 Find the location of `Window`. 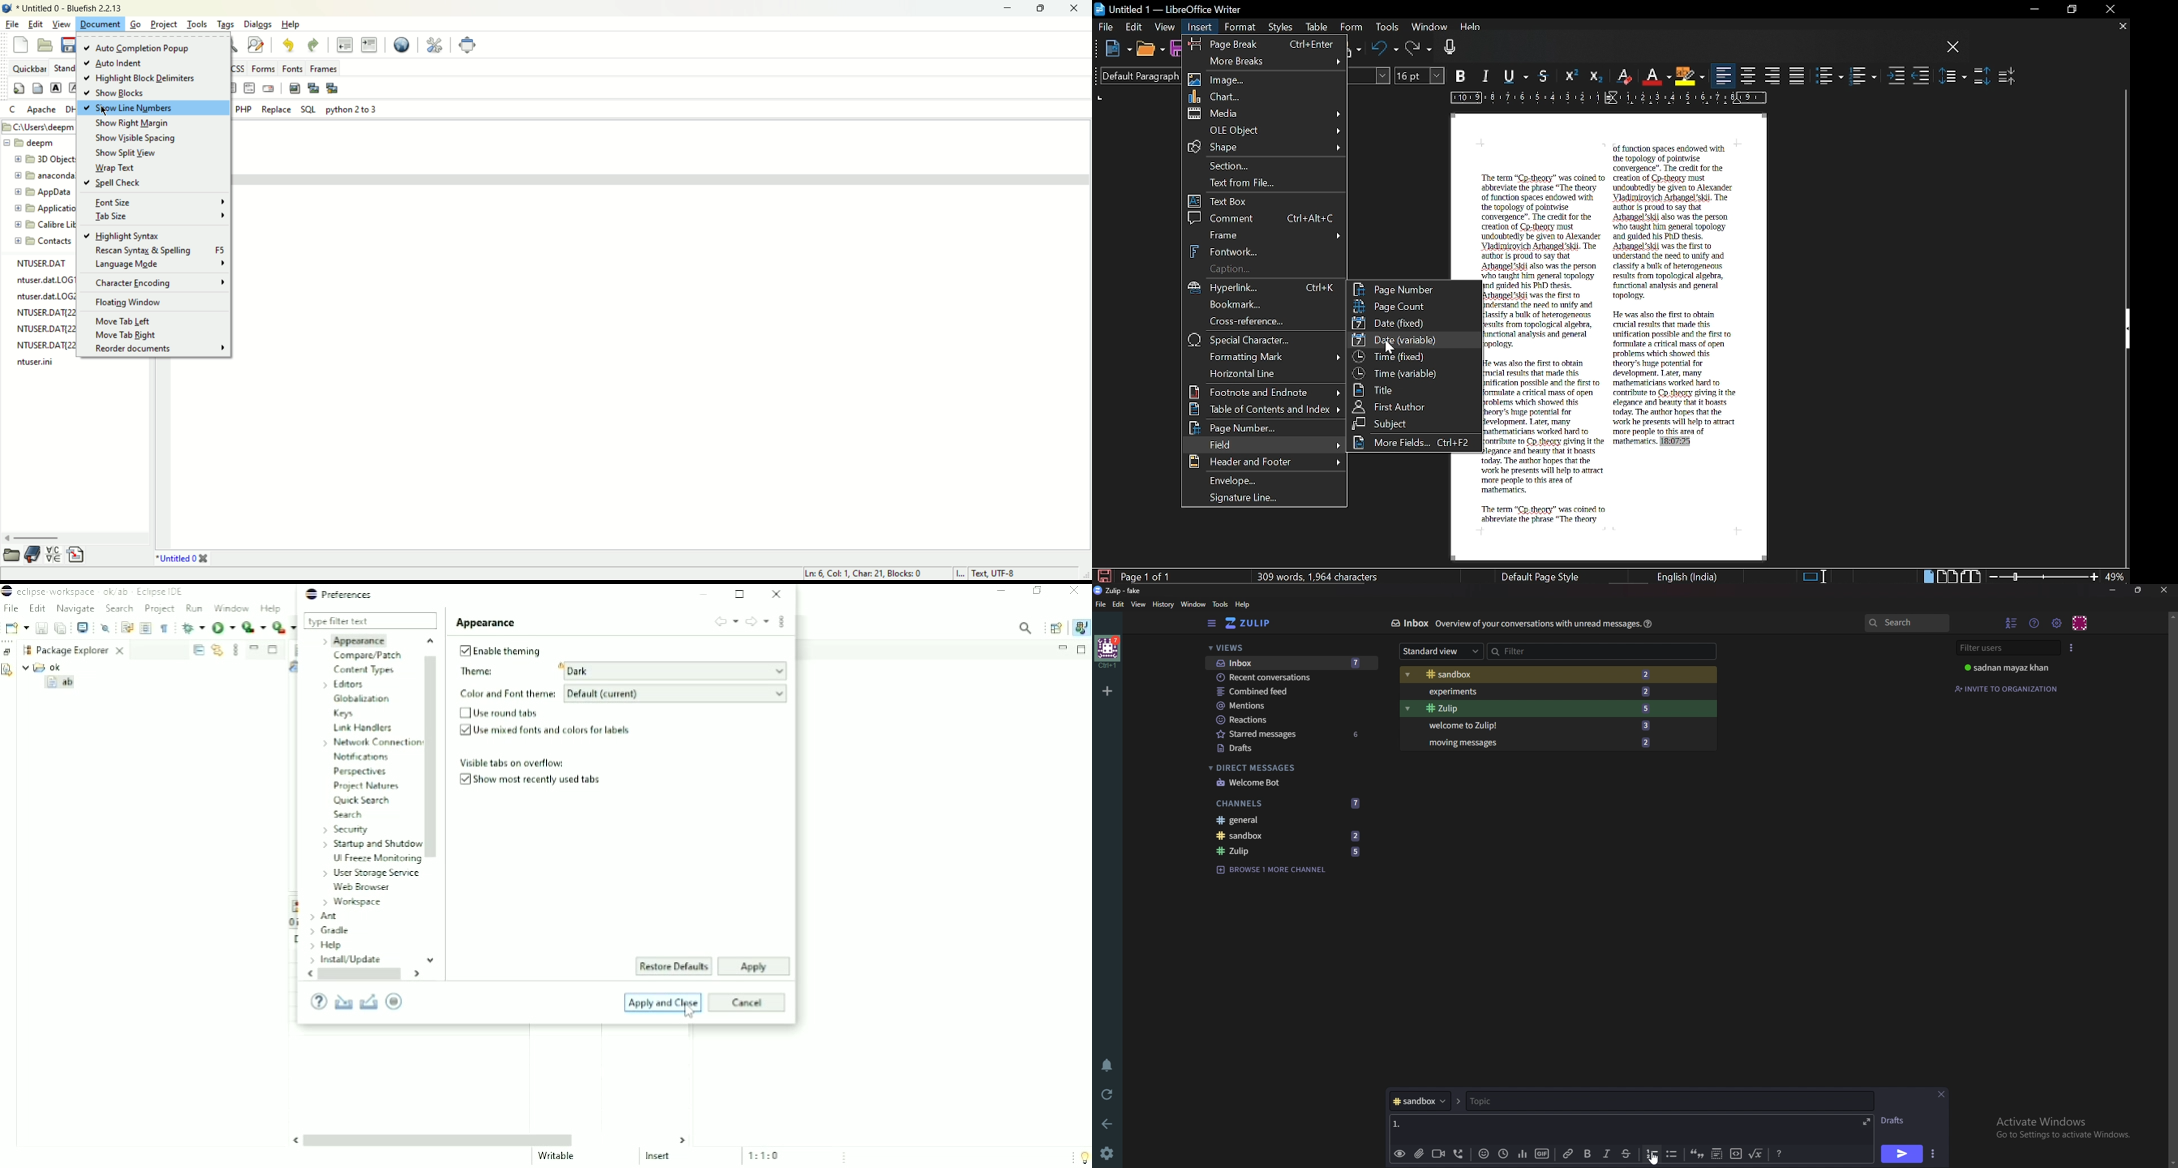

Window is located at coordinates (1428, 28).